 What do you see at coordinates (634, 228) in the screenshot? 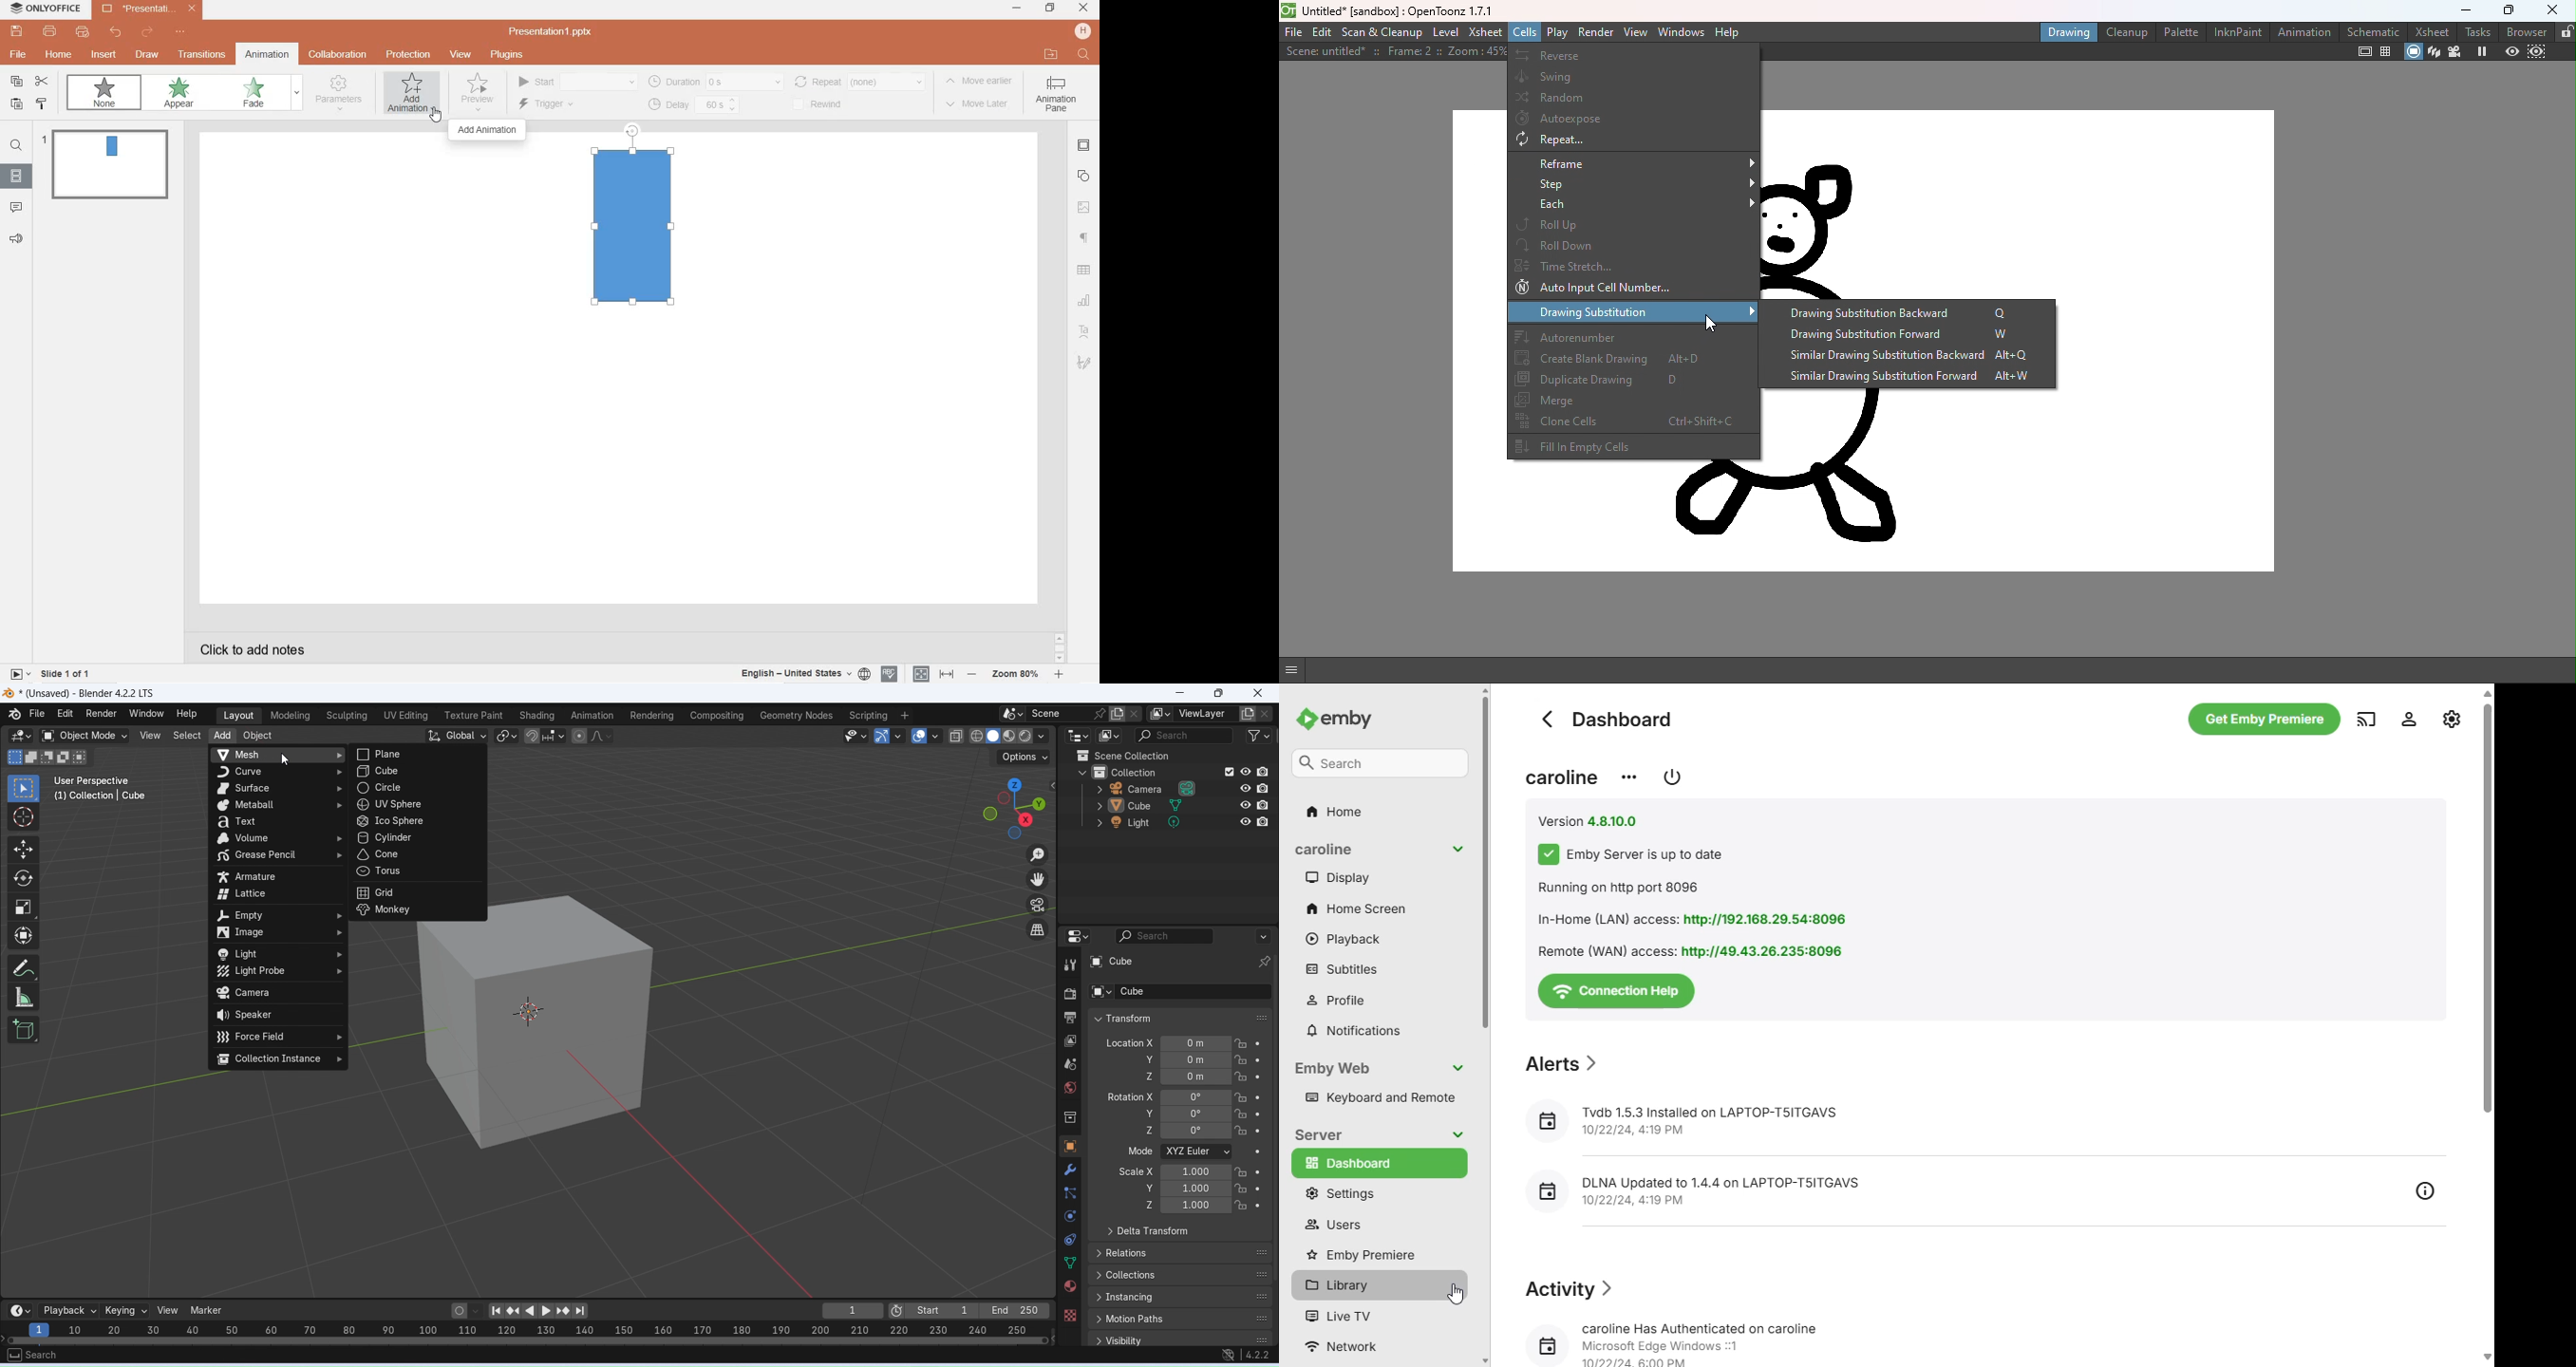
I see `Rectangle shape` at bounding box center [634, 228].